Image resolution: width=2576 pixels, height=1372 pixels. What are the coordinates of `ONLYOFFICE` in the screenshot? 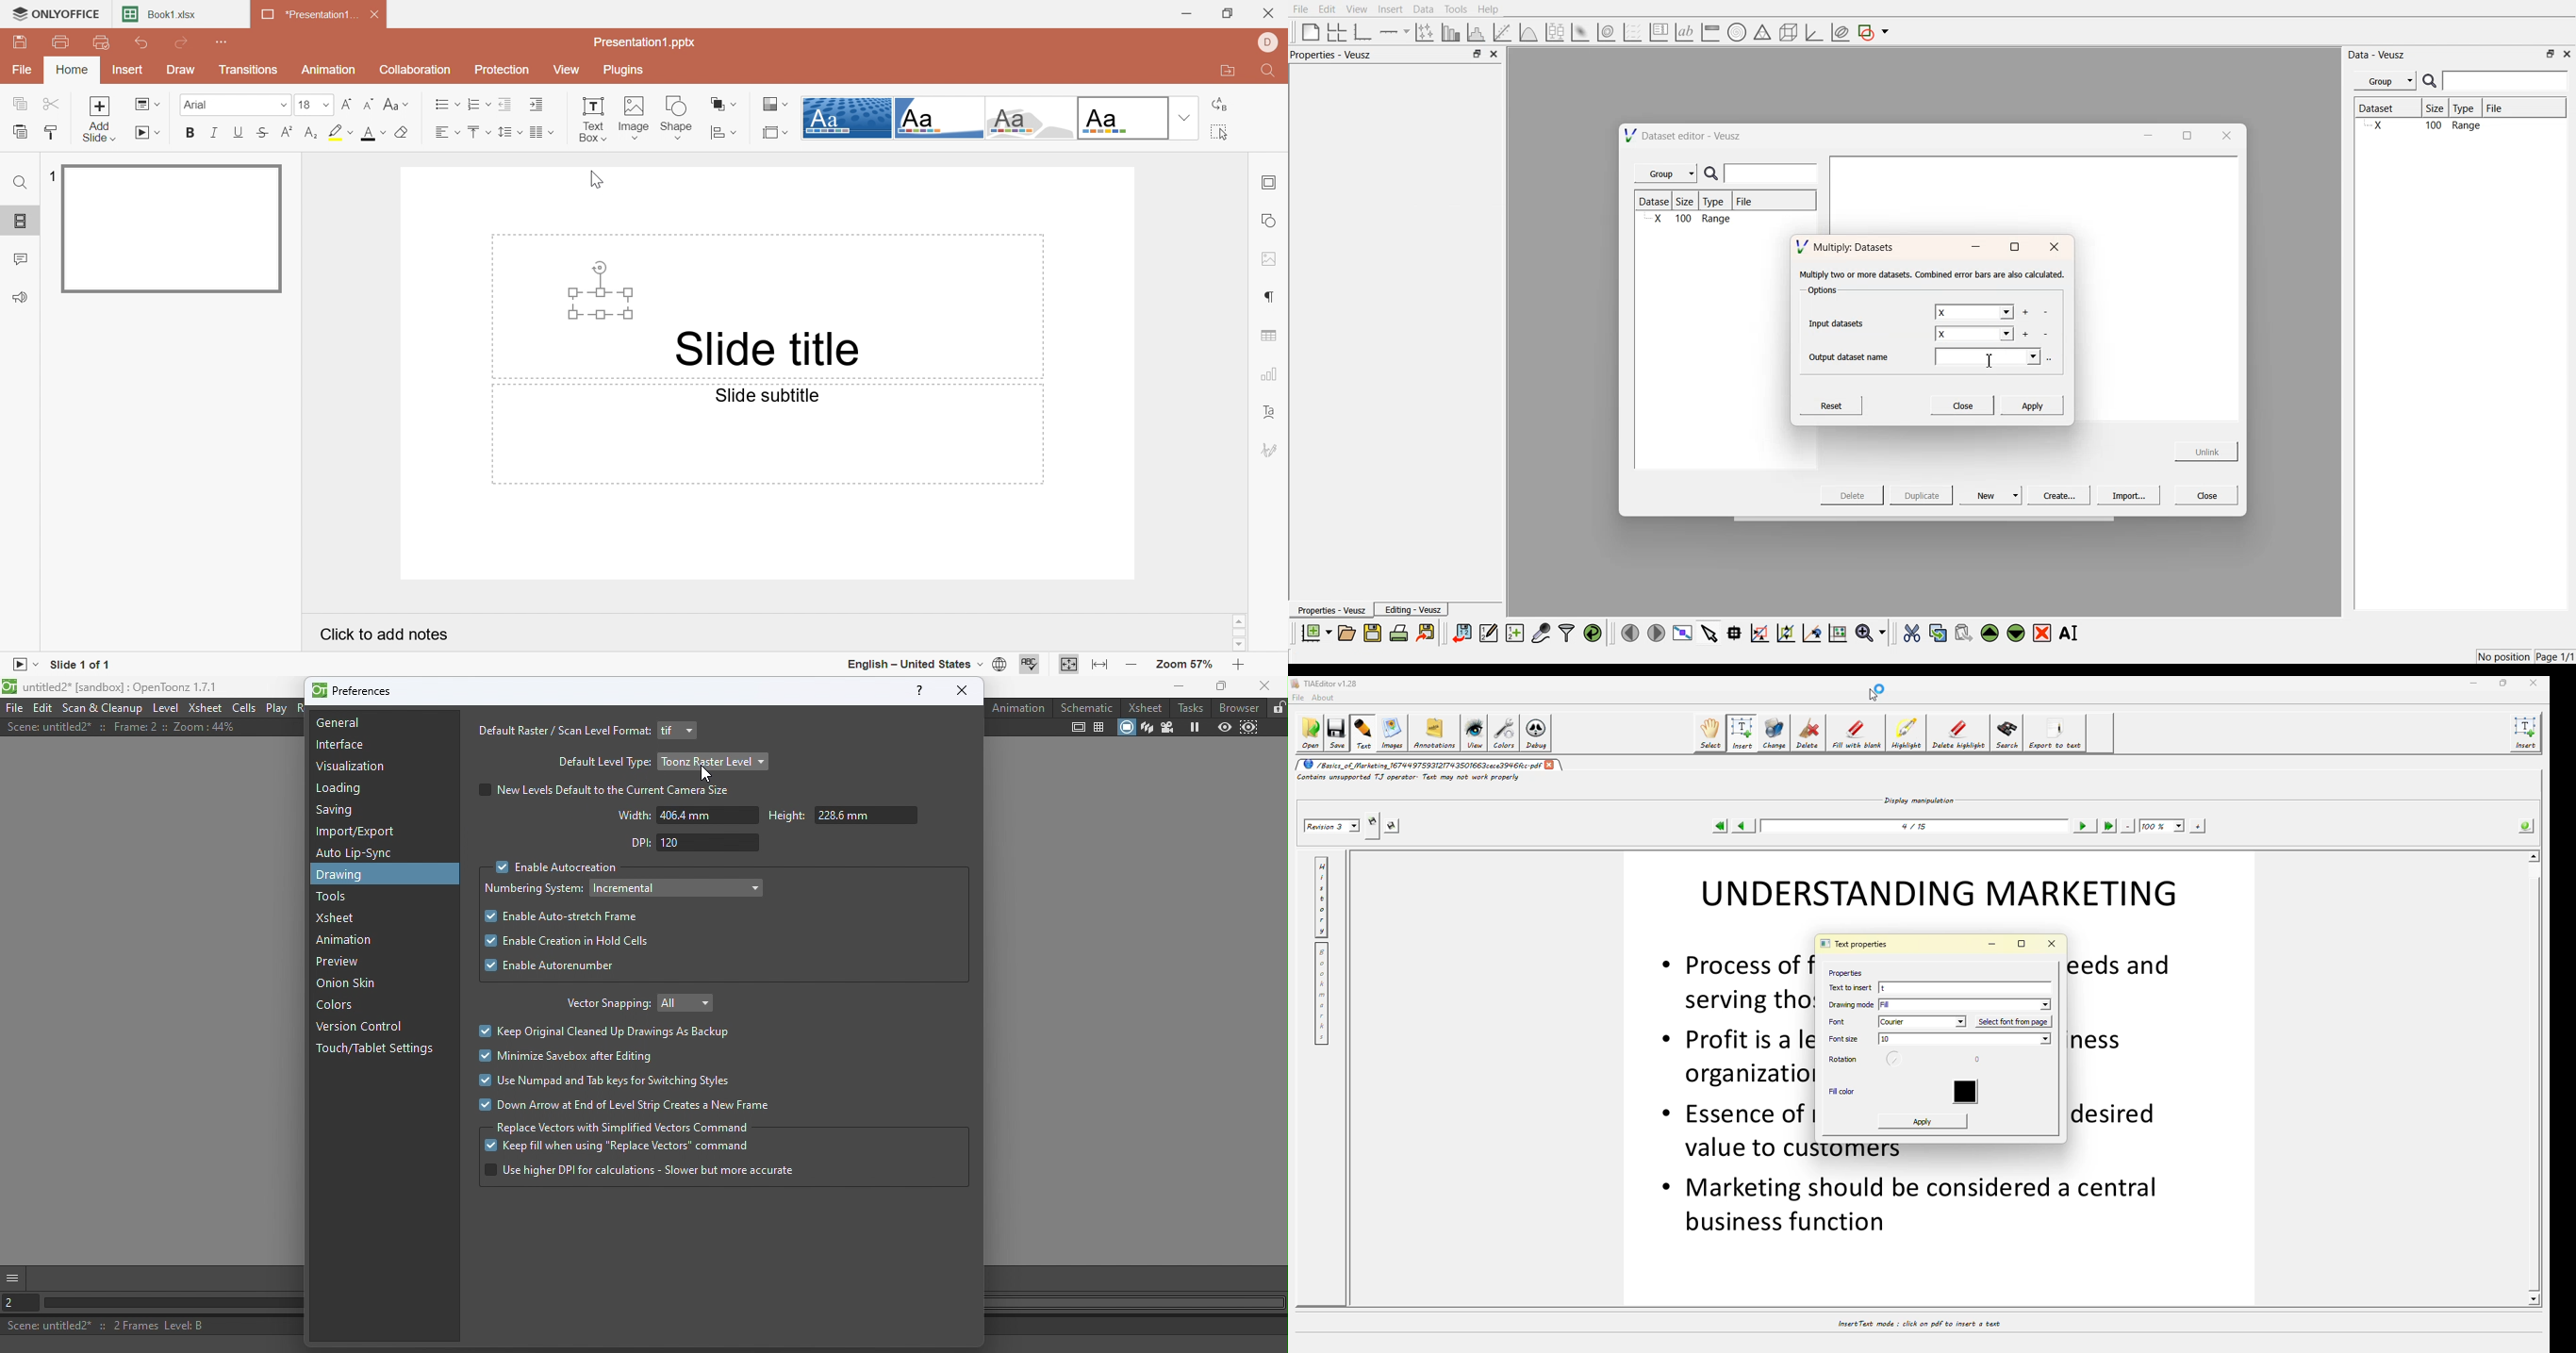 It's located at (54, 13).